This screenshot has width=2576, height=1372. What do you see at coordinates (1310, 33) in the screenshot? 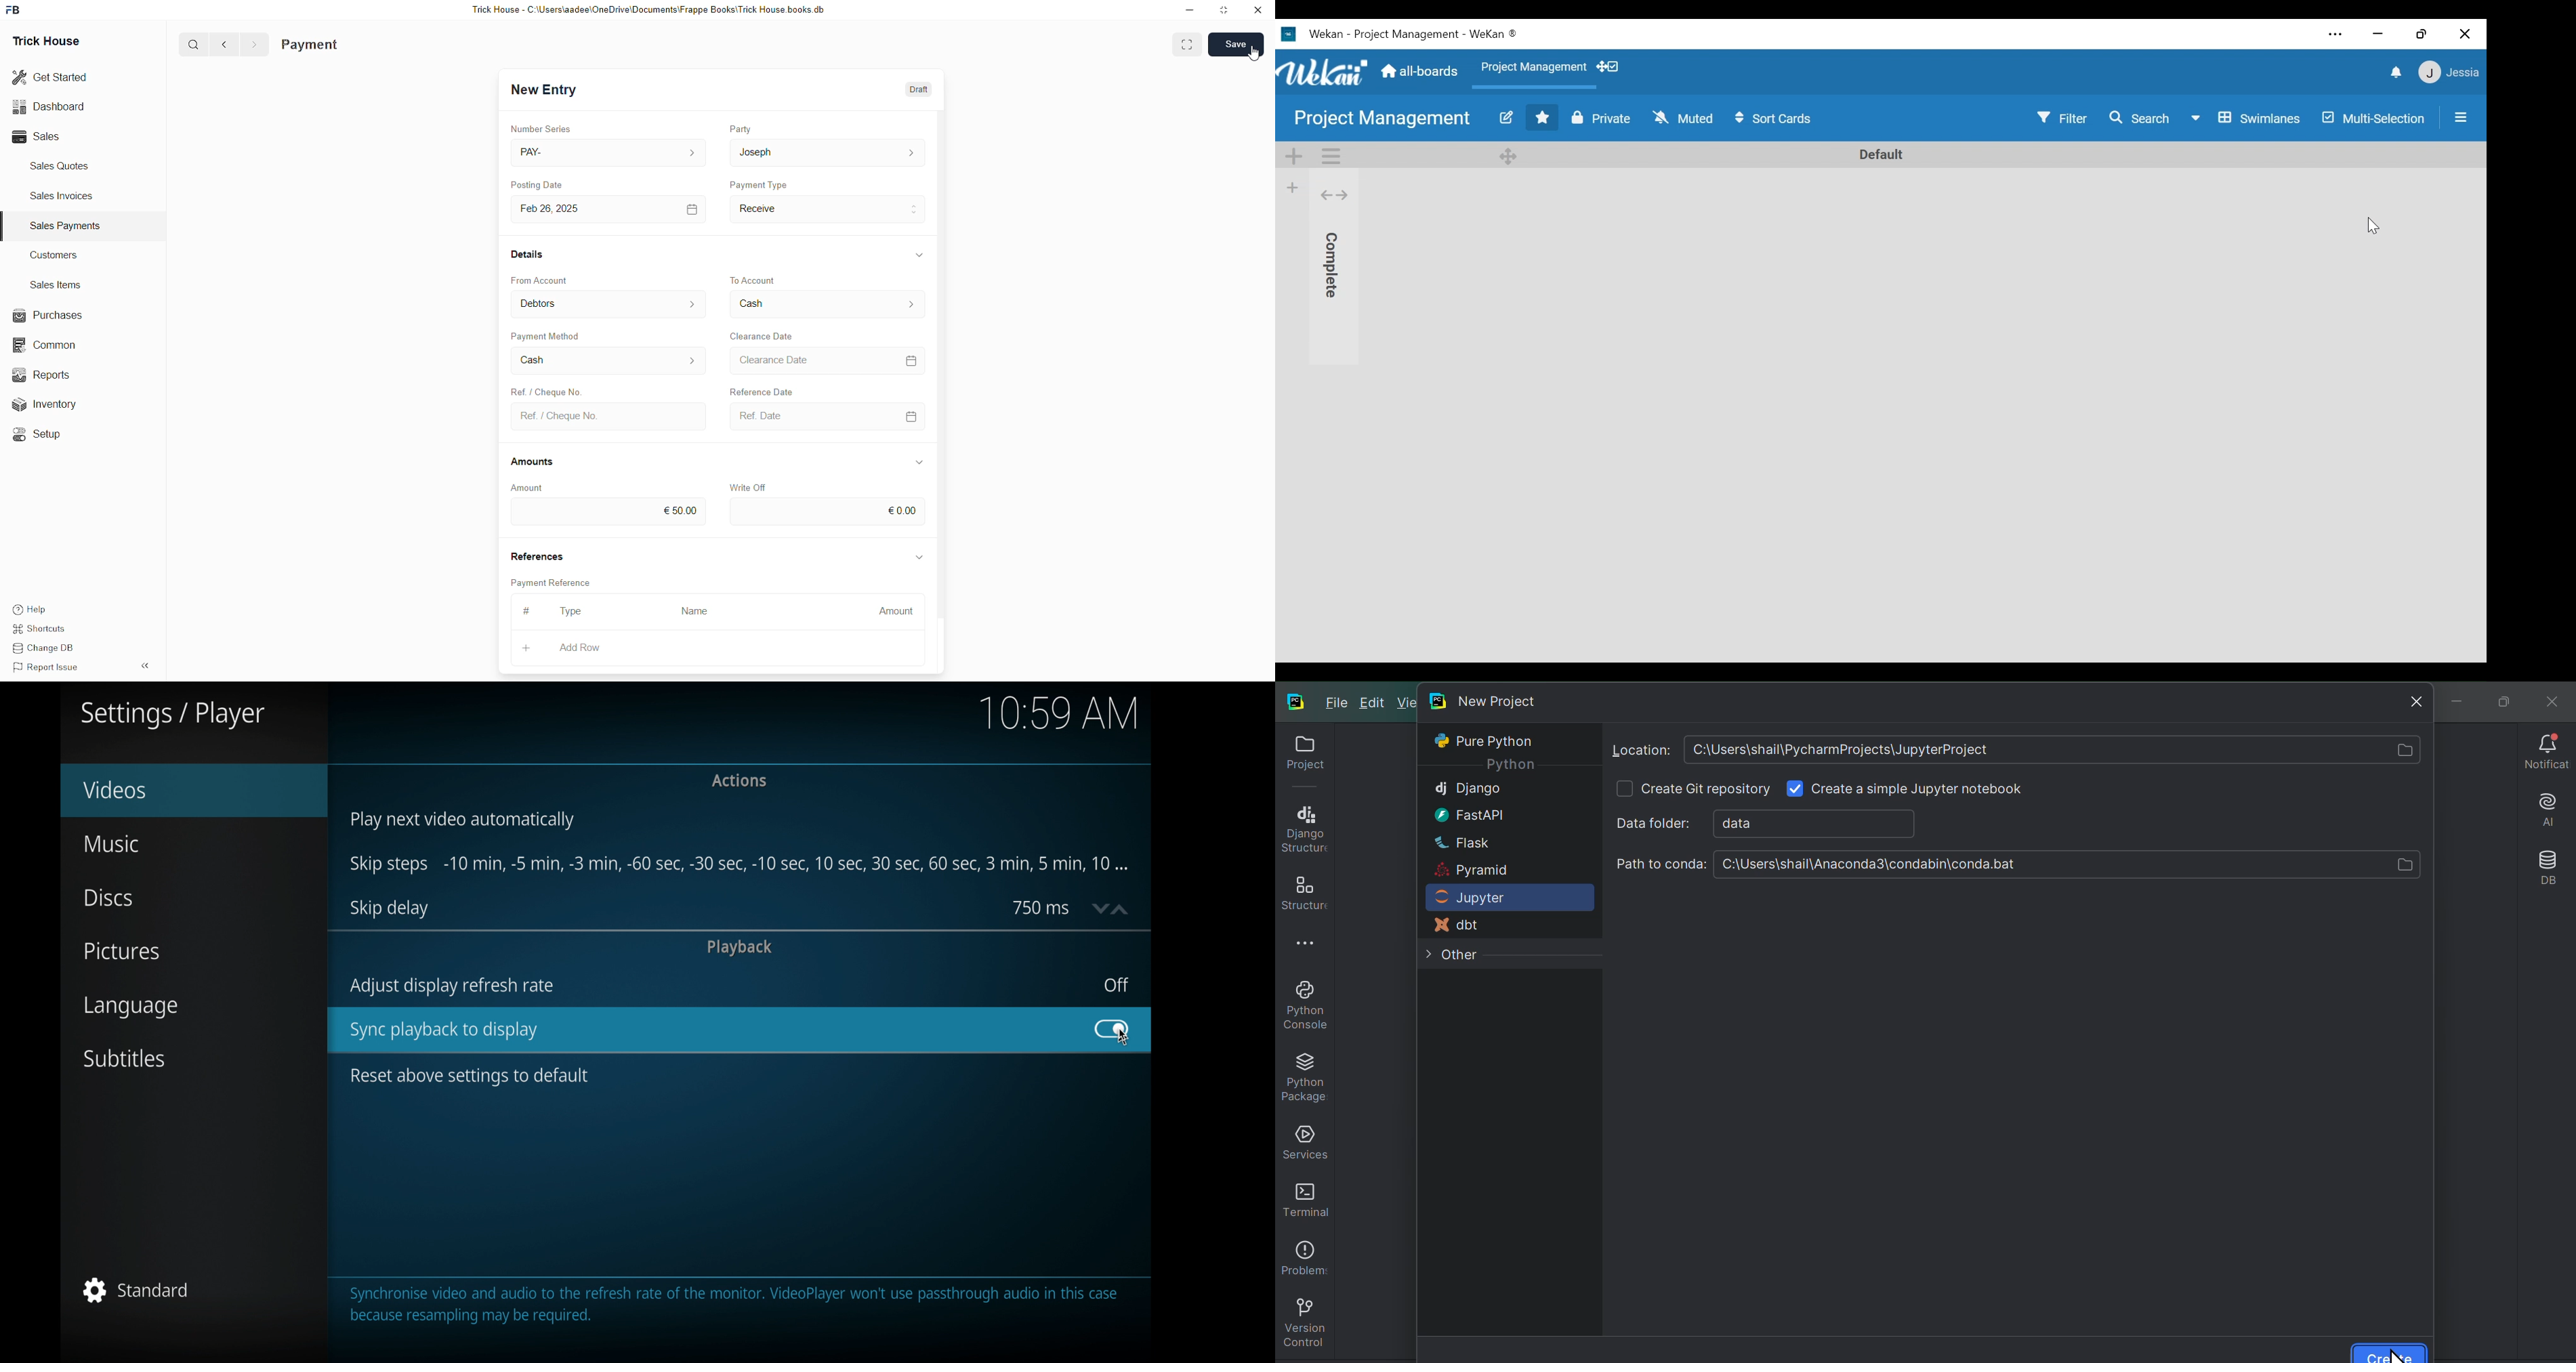
I see `Wekan Desktop icon` at bounding box center [1310, 33].